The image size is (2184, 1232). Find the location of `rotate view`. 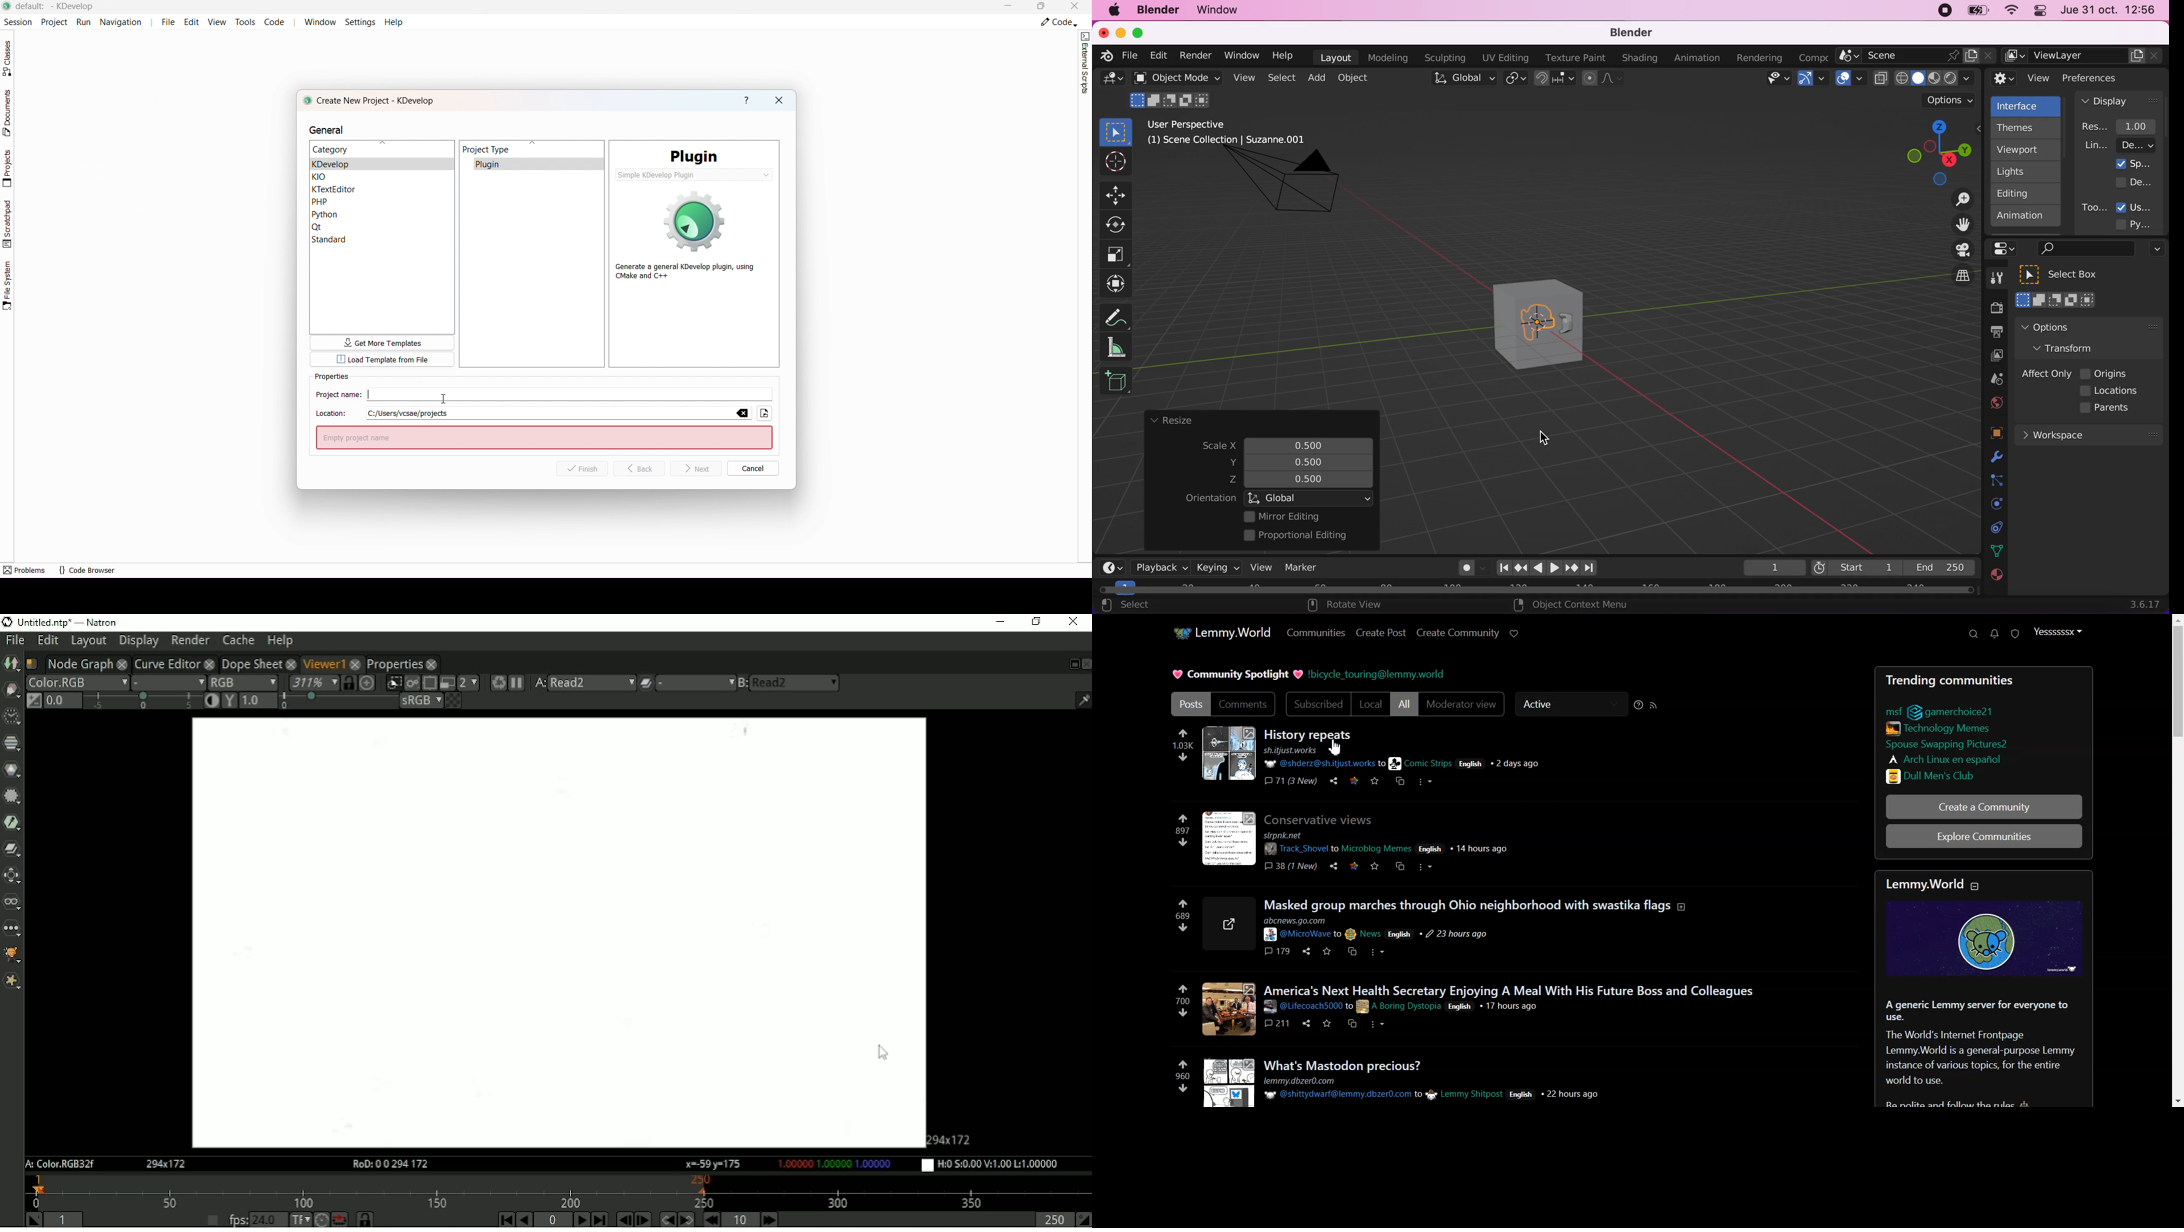

rotate view is located at coordinates (1353, 606).